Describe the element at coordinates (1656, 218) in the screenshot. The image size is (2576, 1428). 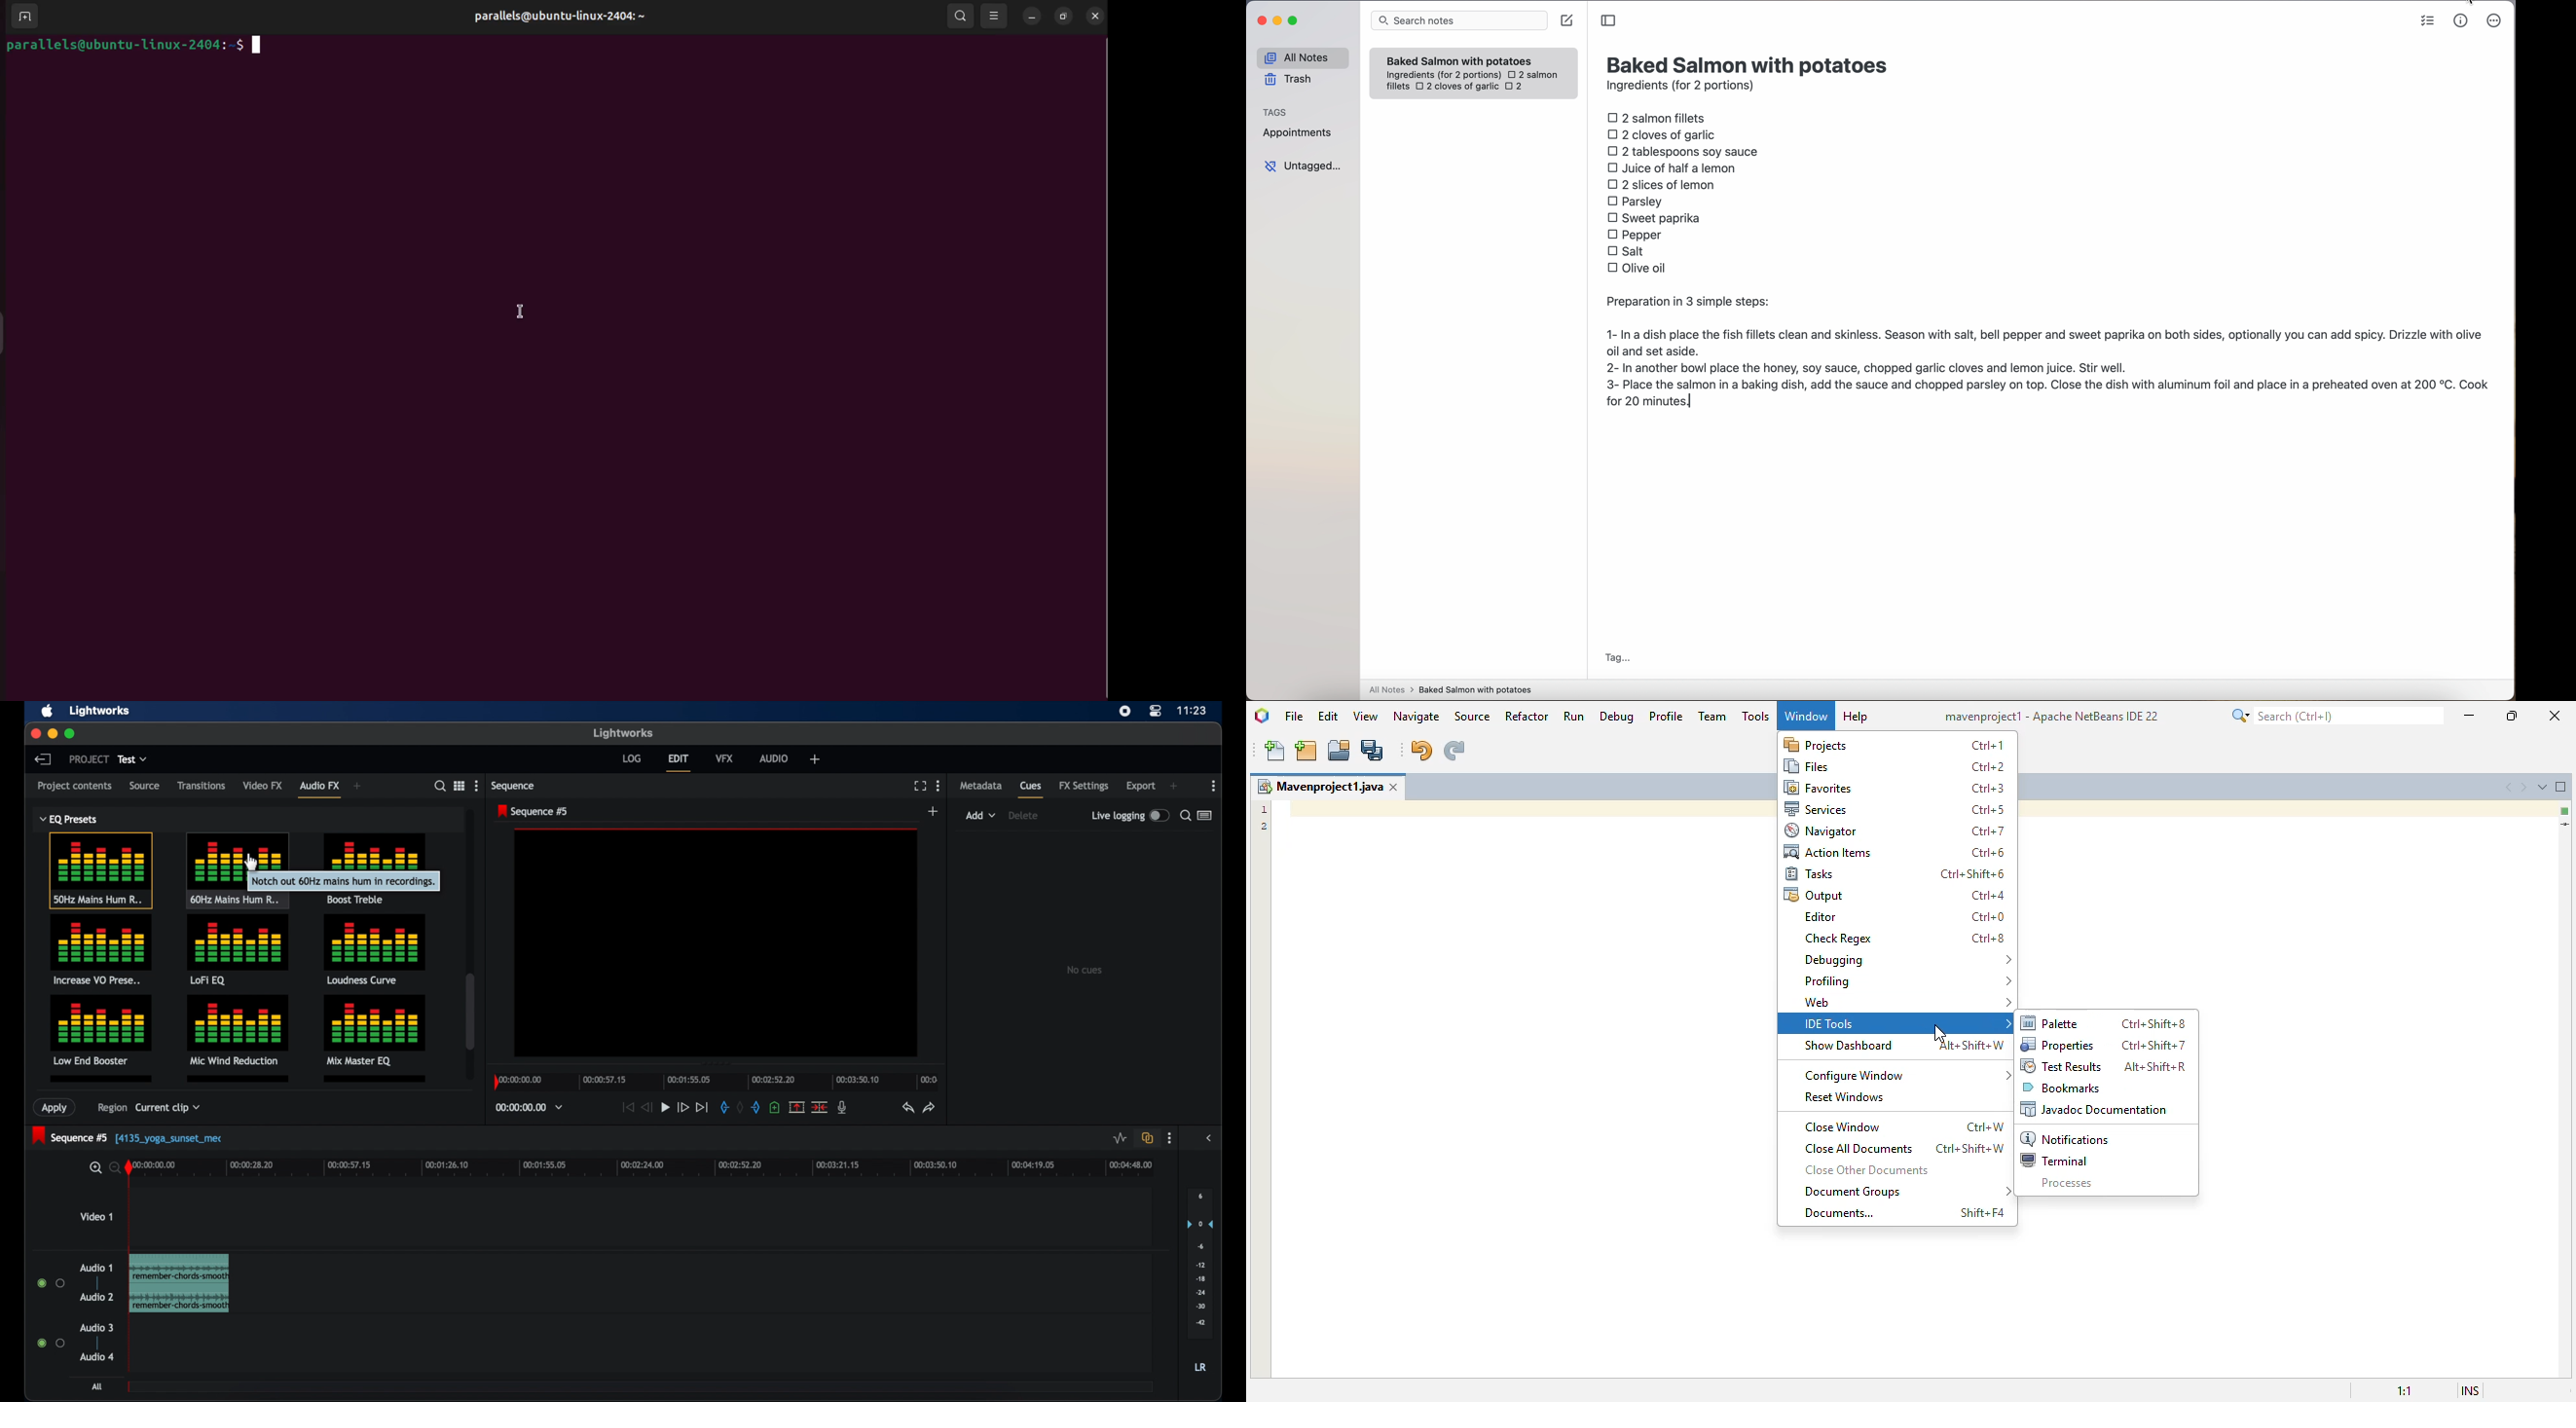
I see `sweet paprika` at that location.